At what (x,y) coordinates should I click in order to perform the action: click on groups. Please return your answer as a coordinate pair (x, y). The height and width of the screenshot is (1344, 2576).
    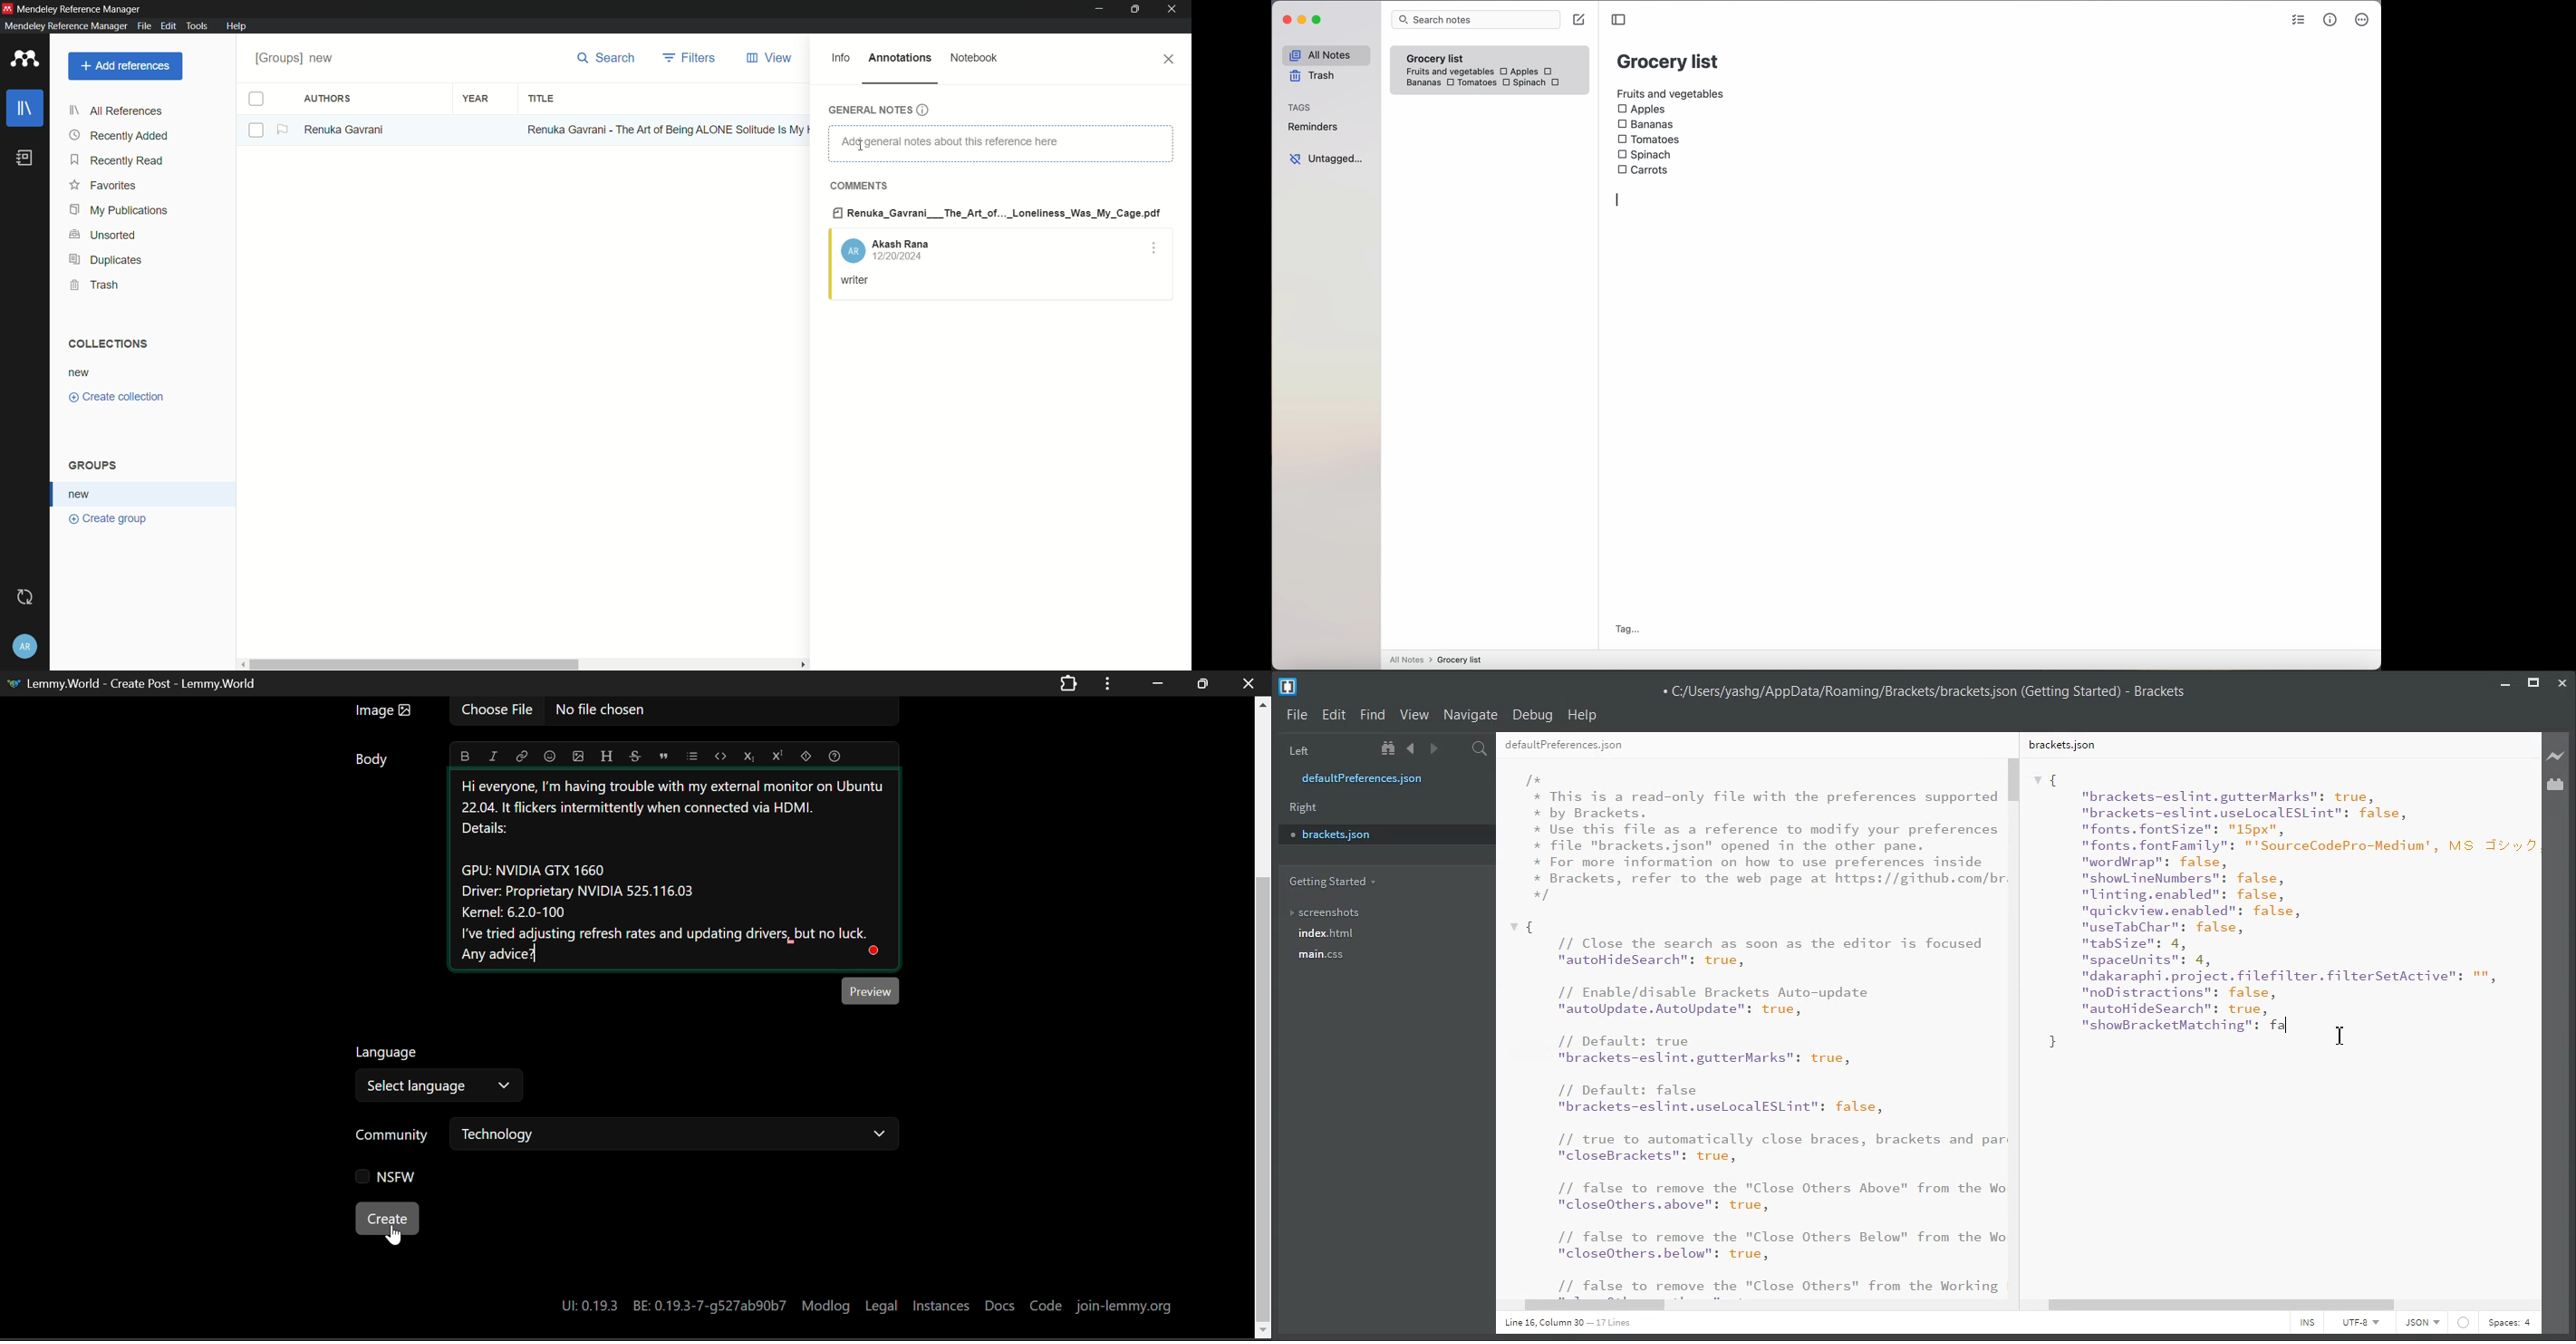
    Looking at the image, I should click on (96, 466).